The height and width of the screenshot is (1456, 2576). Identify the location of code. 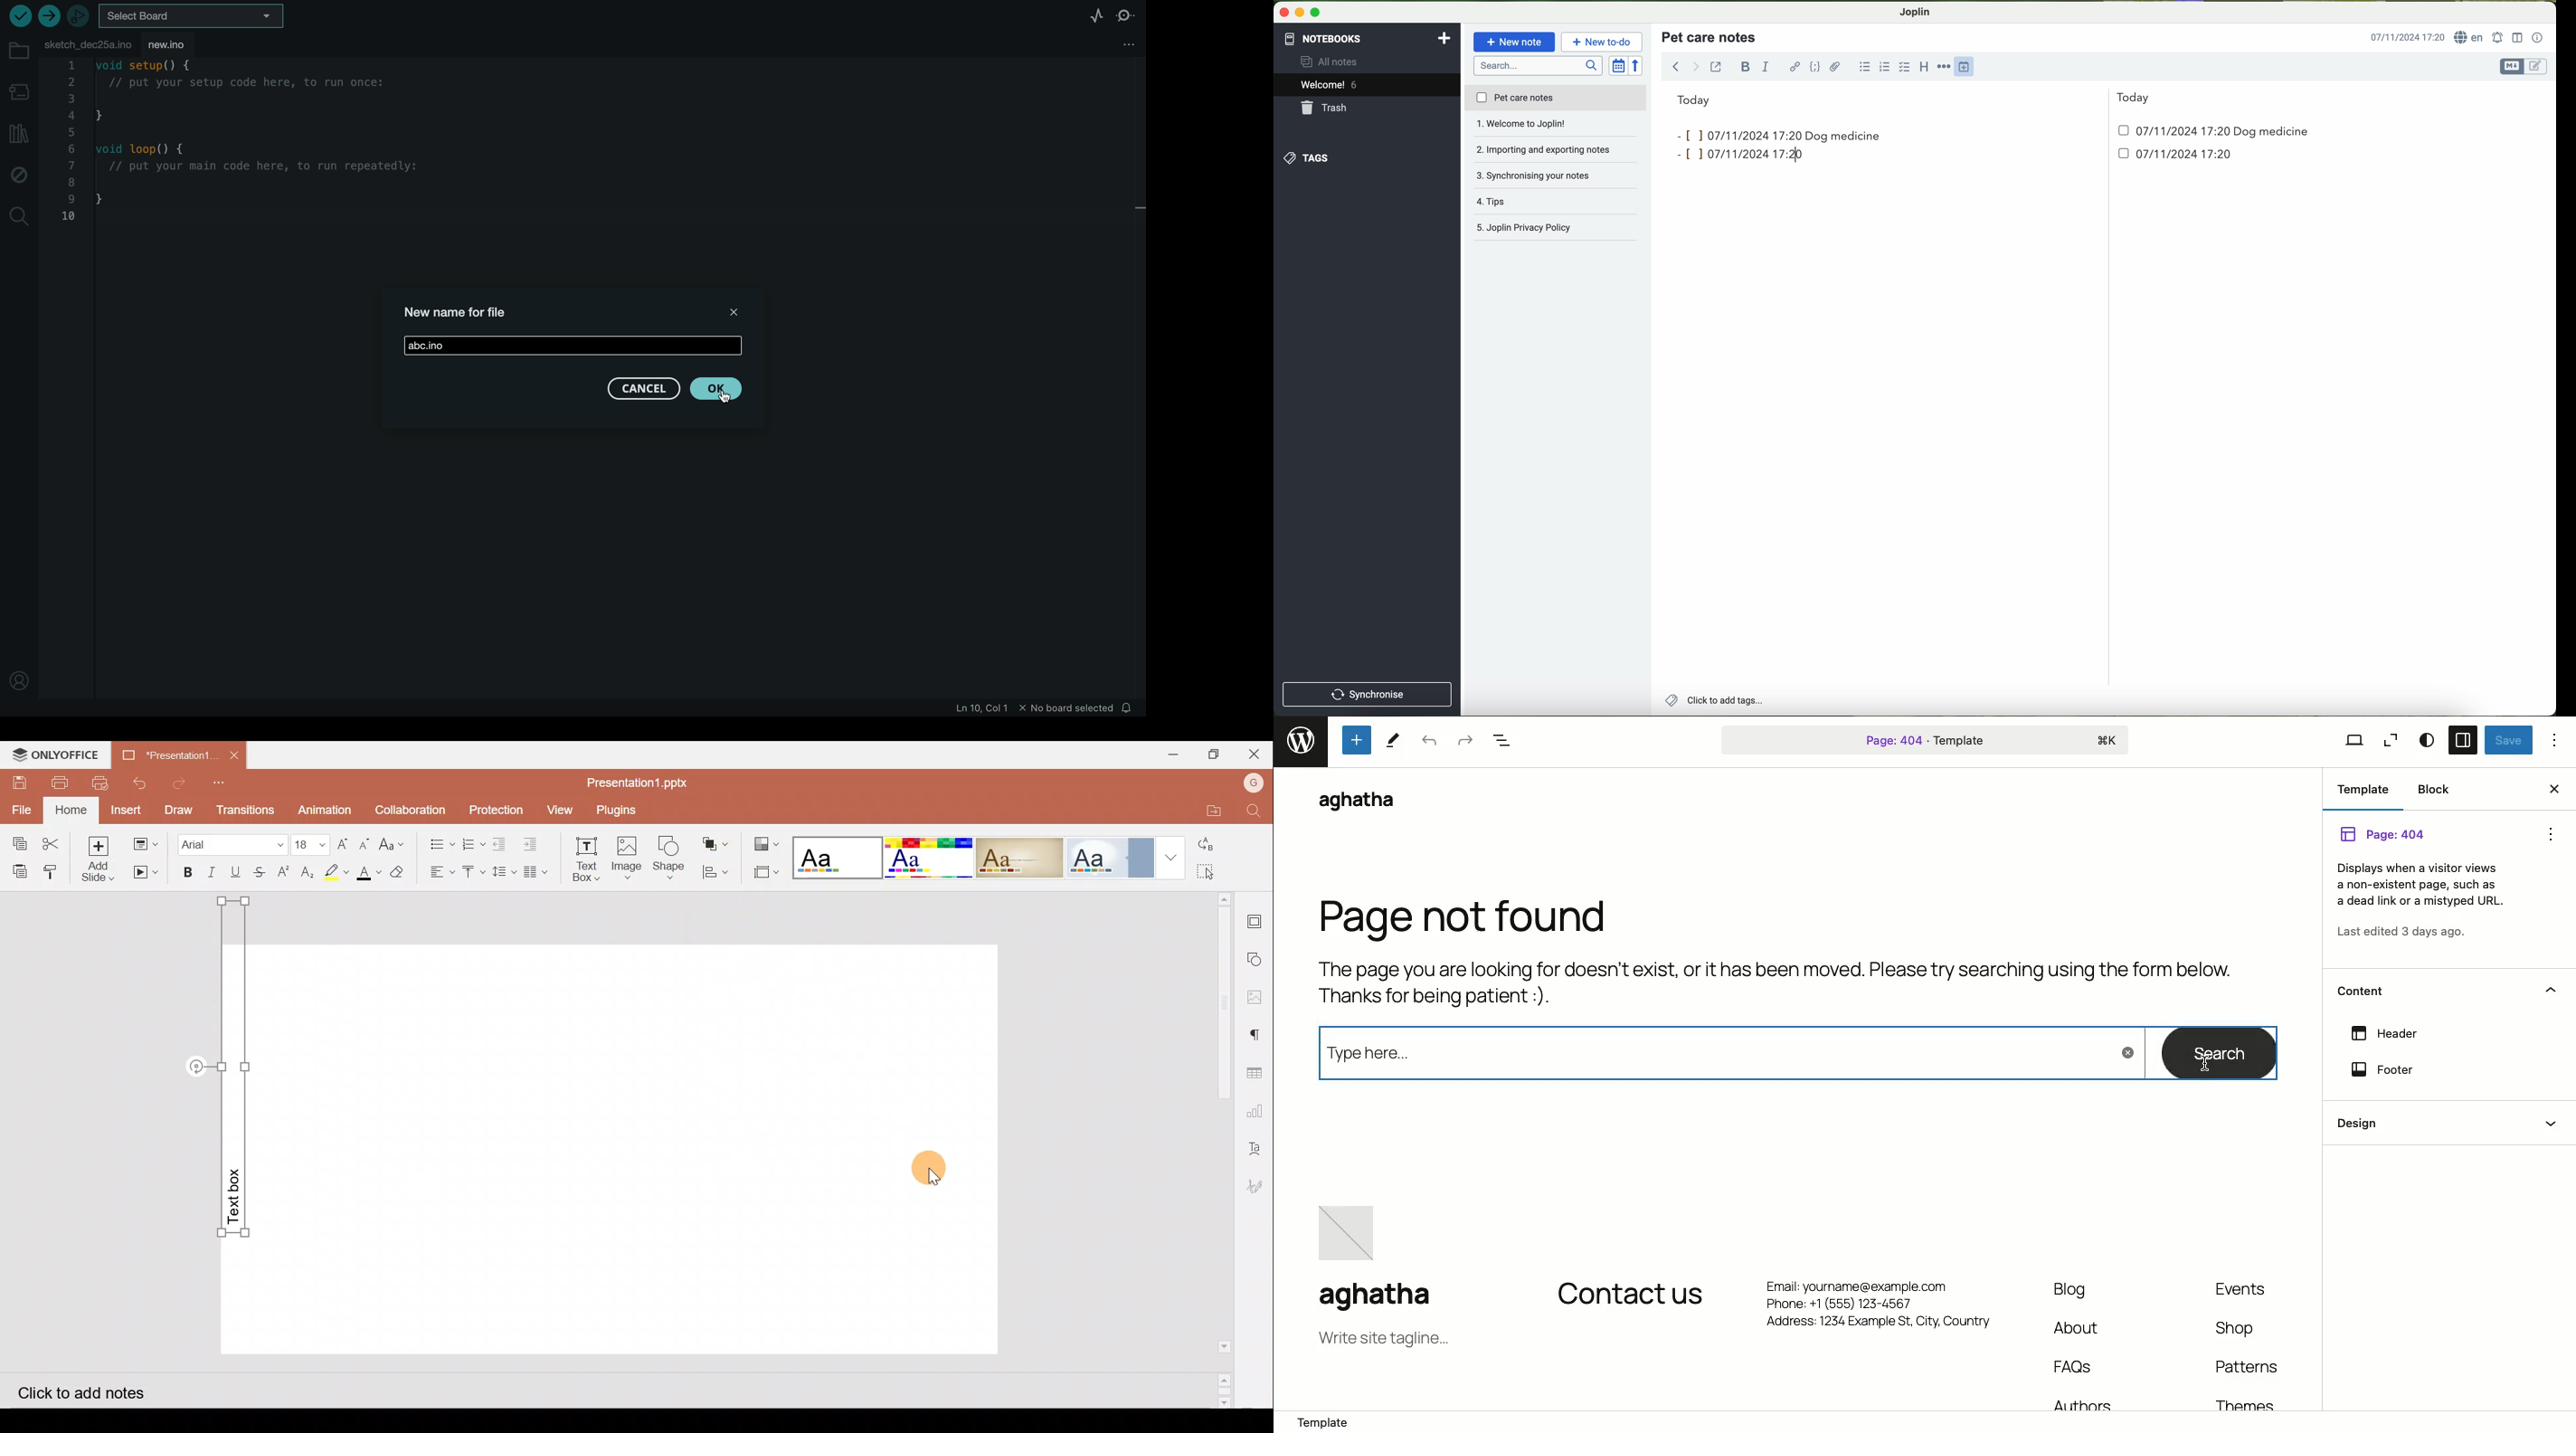
(1815, 66).